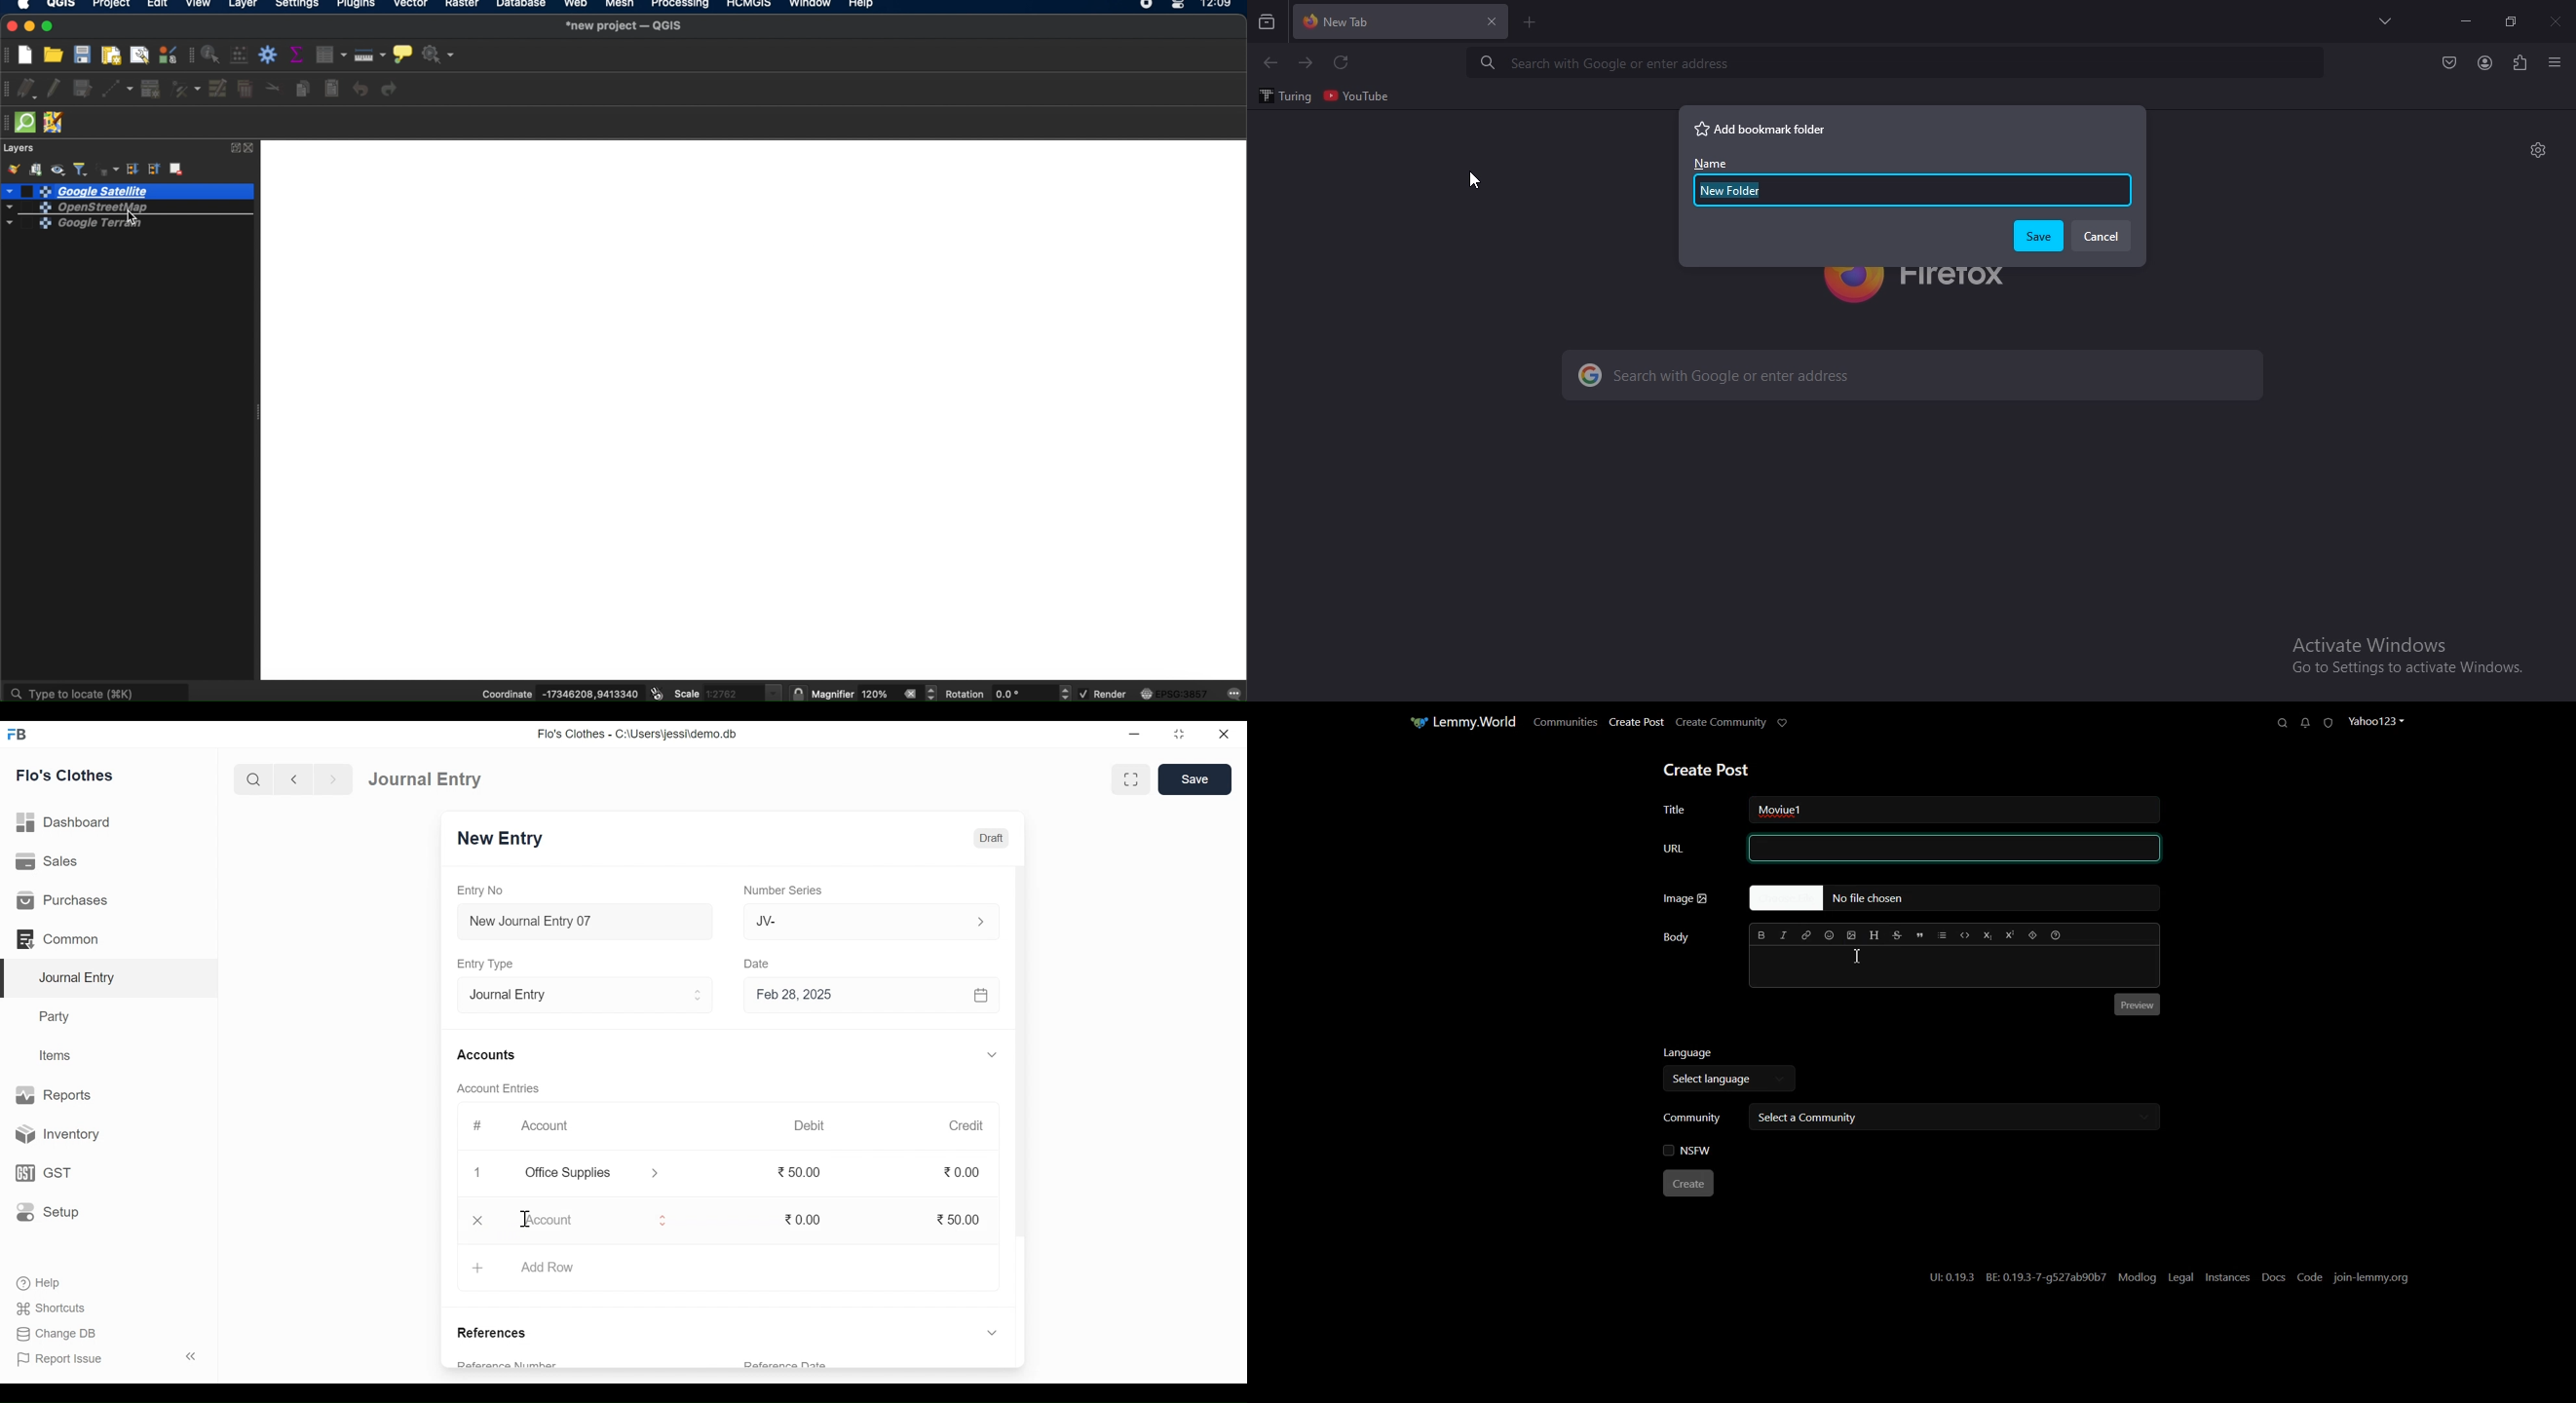 The width and height of the screenshot is (2576, 1428). What do you see at coordinates (55, 55) in the screenshot?
I see `open project` at bounding box center [55, 55].